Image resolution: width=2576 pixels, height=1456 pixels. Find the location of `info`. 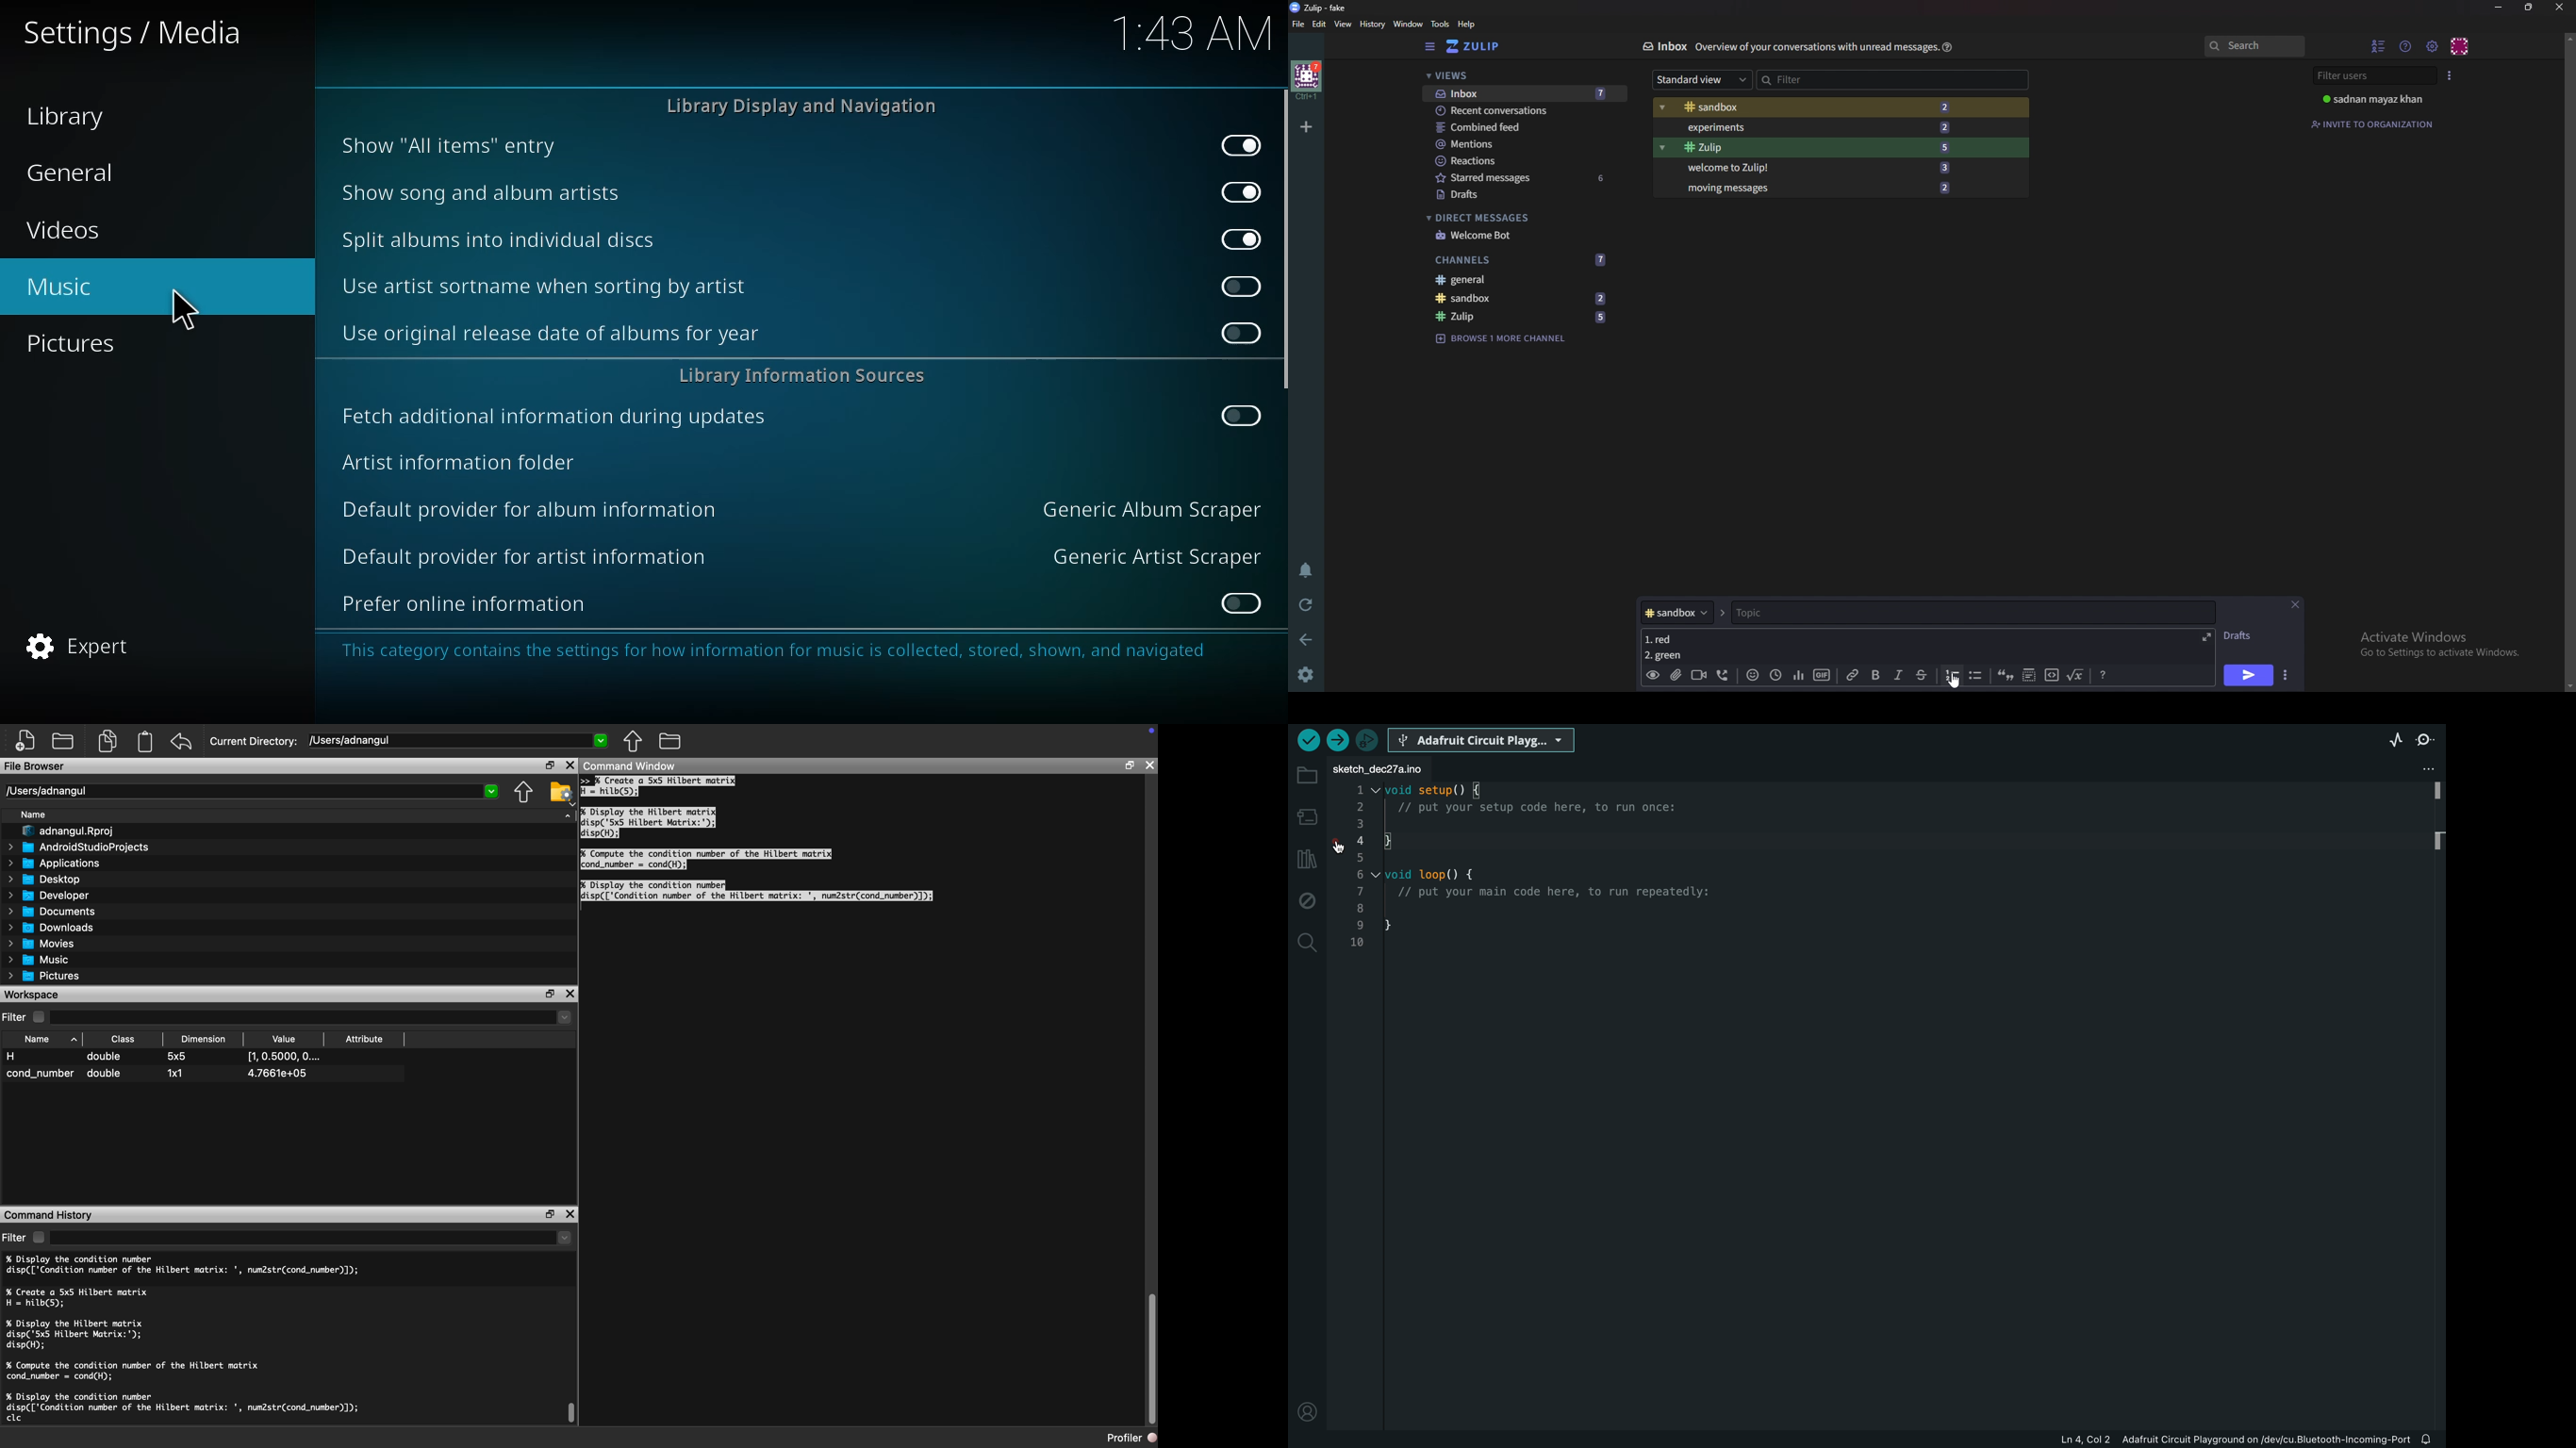

info is located at coordinates (779, 650).